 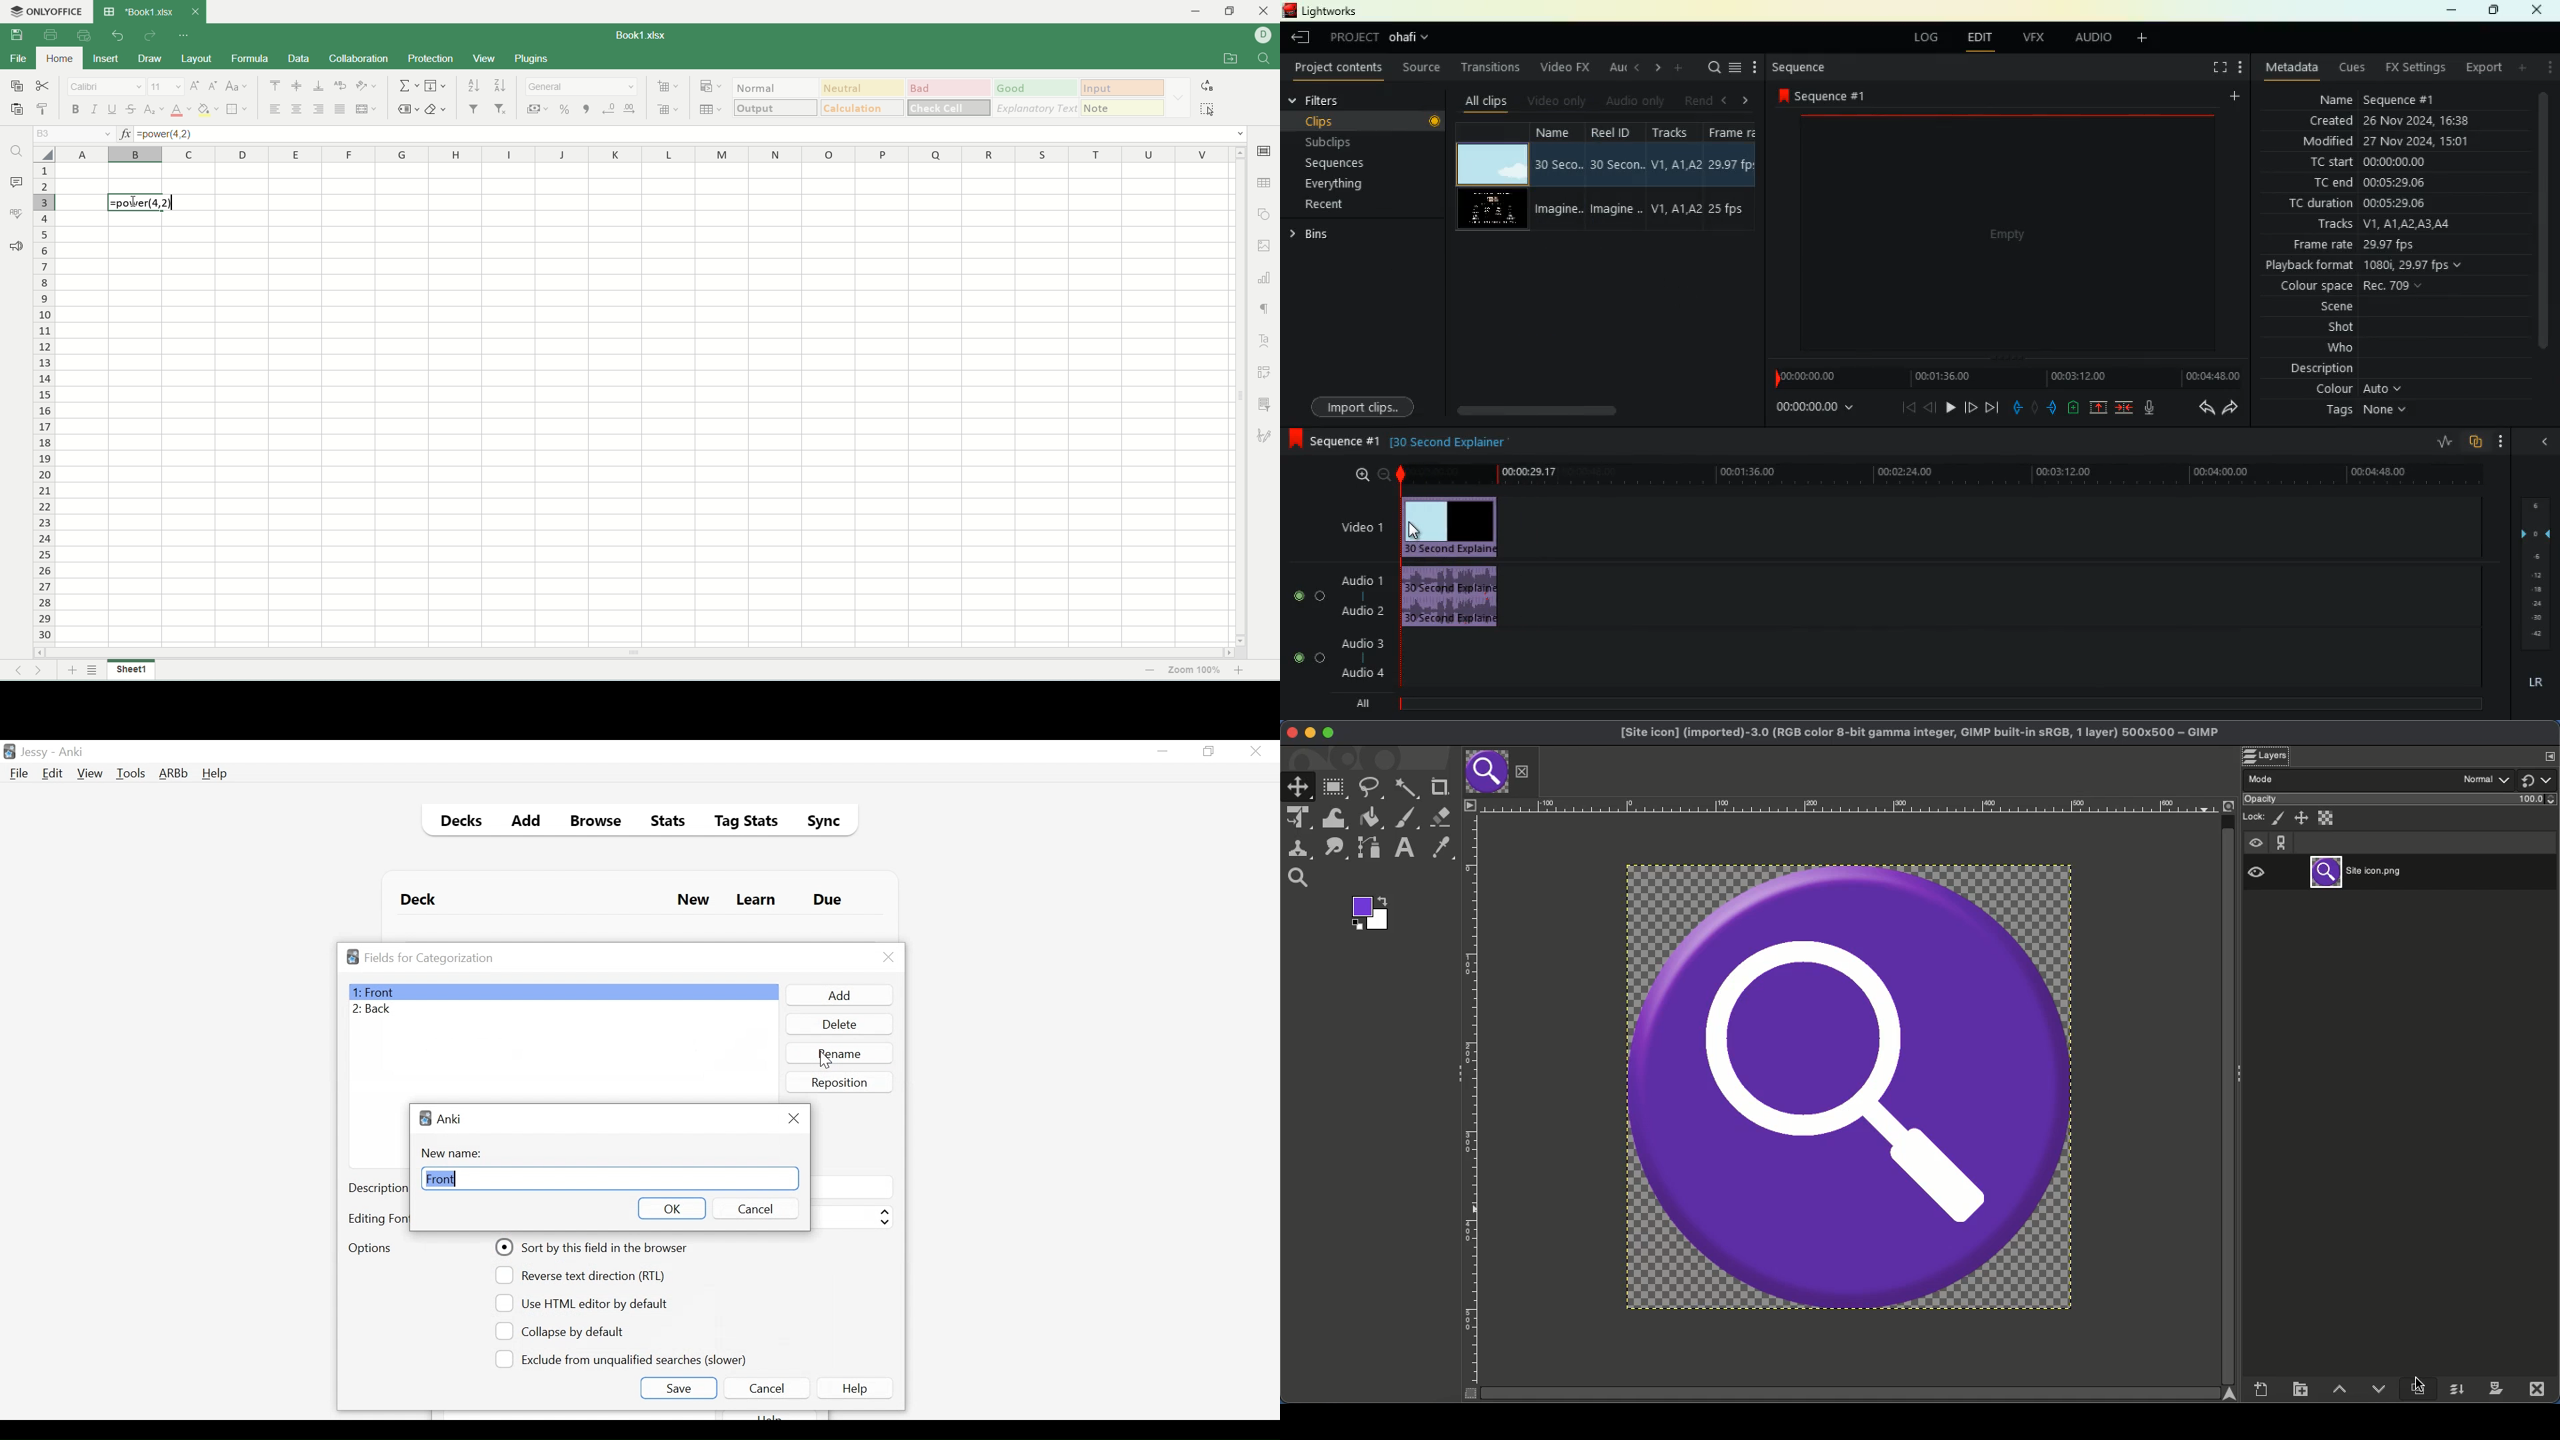 I want to click on forward, so click(x=2231, y=410).